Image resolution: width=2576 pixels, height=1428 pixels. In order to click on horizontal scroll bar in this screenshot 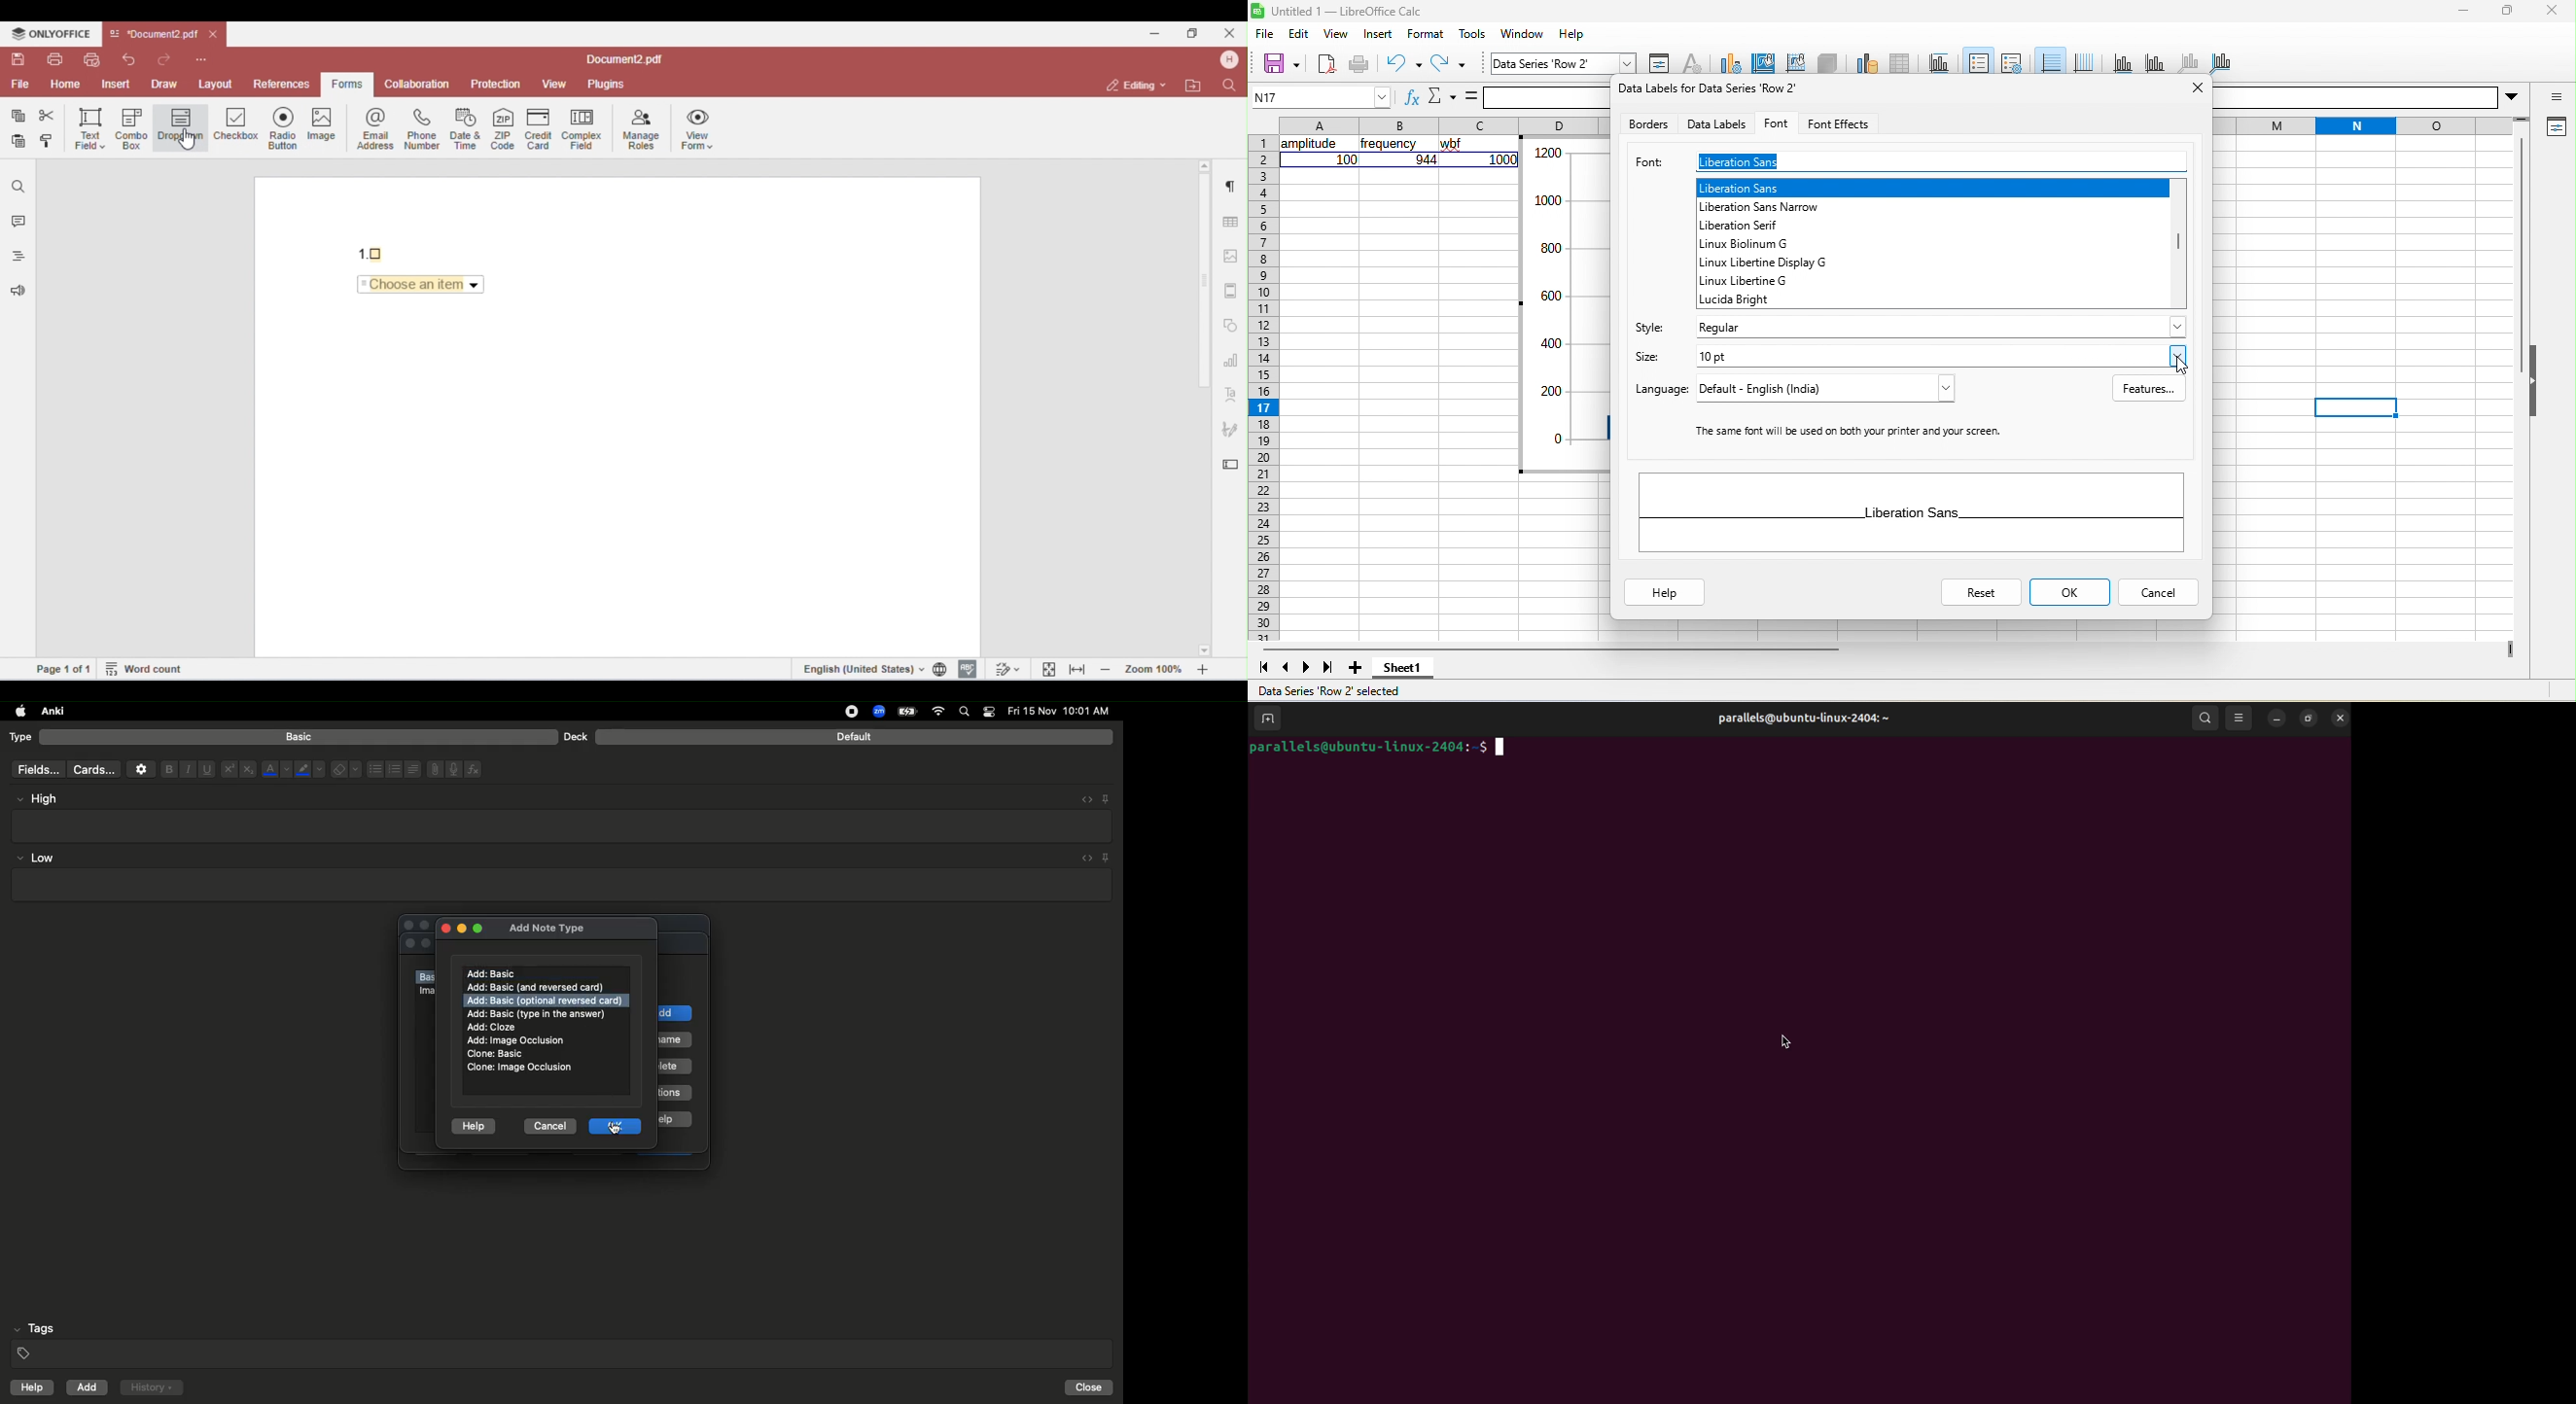, I will do `click(1552, 649)`.